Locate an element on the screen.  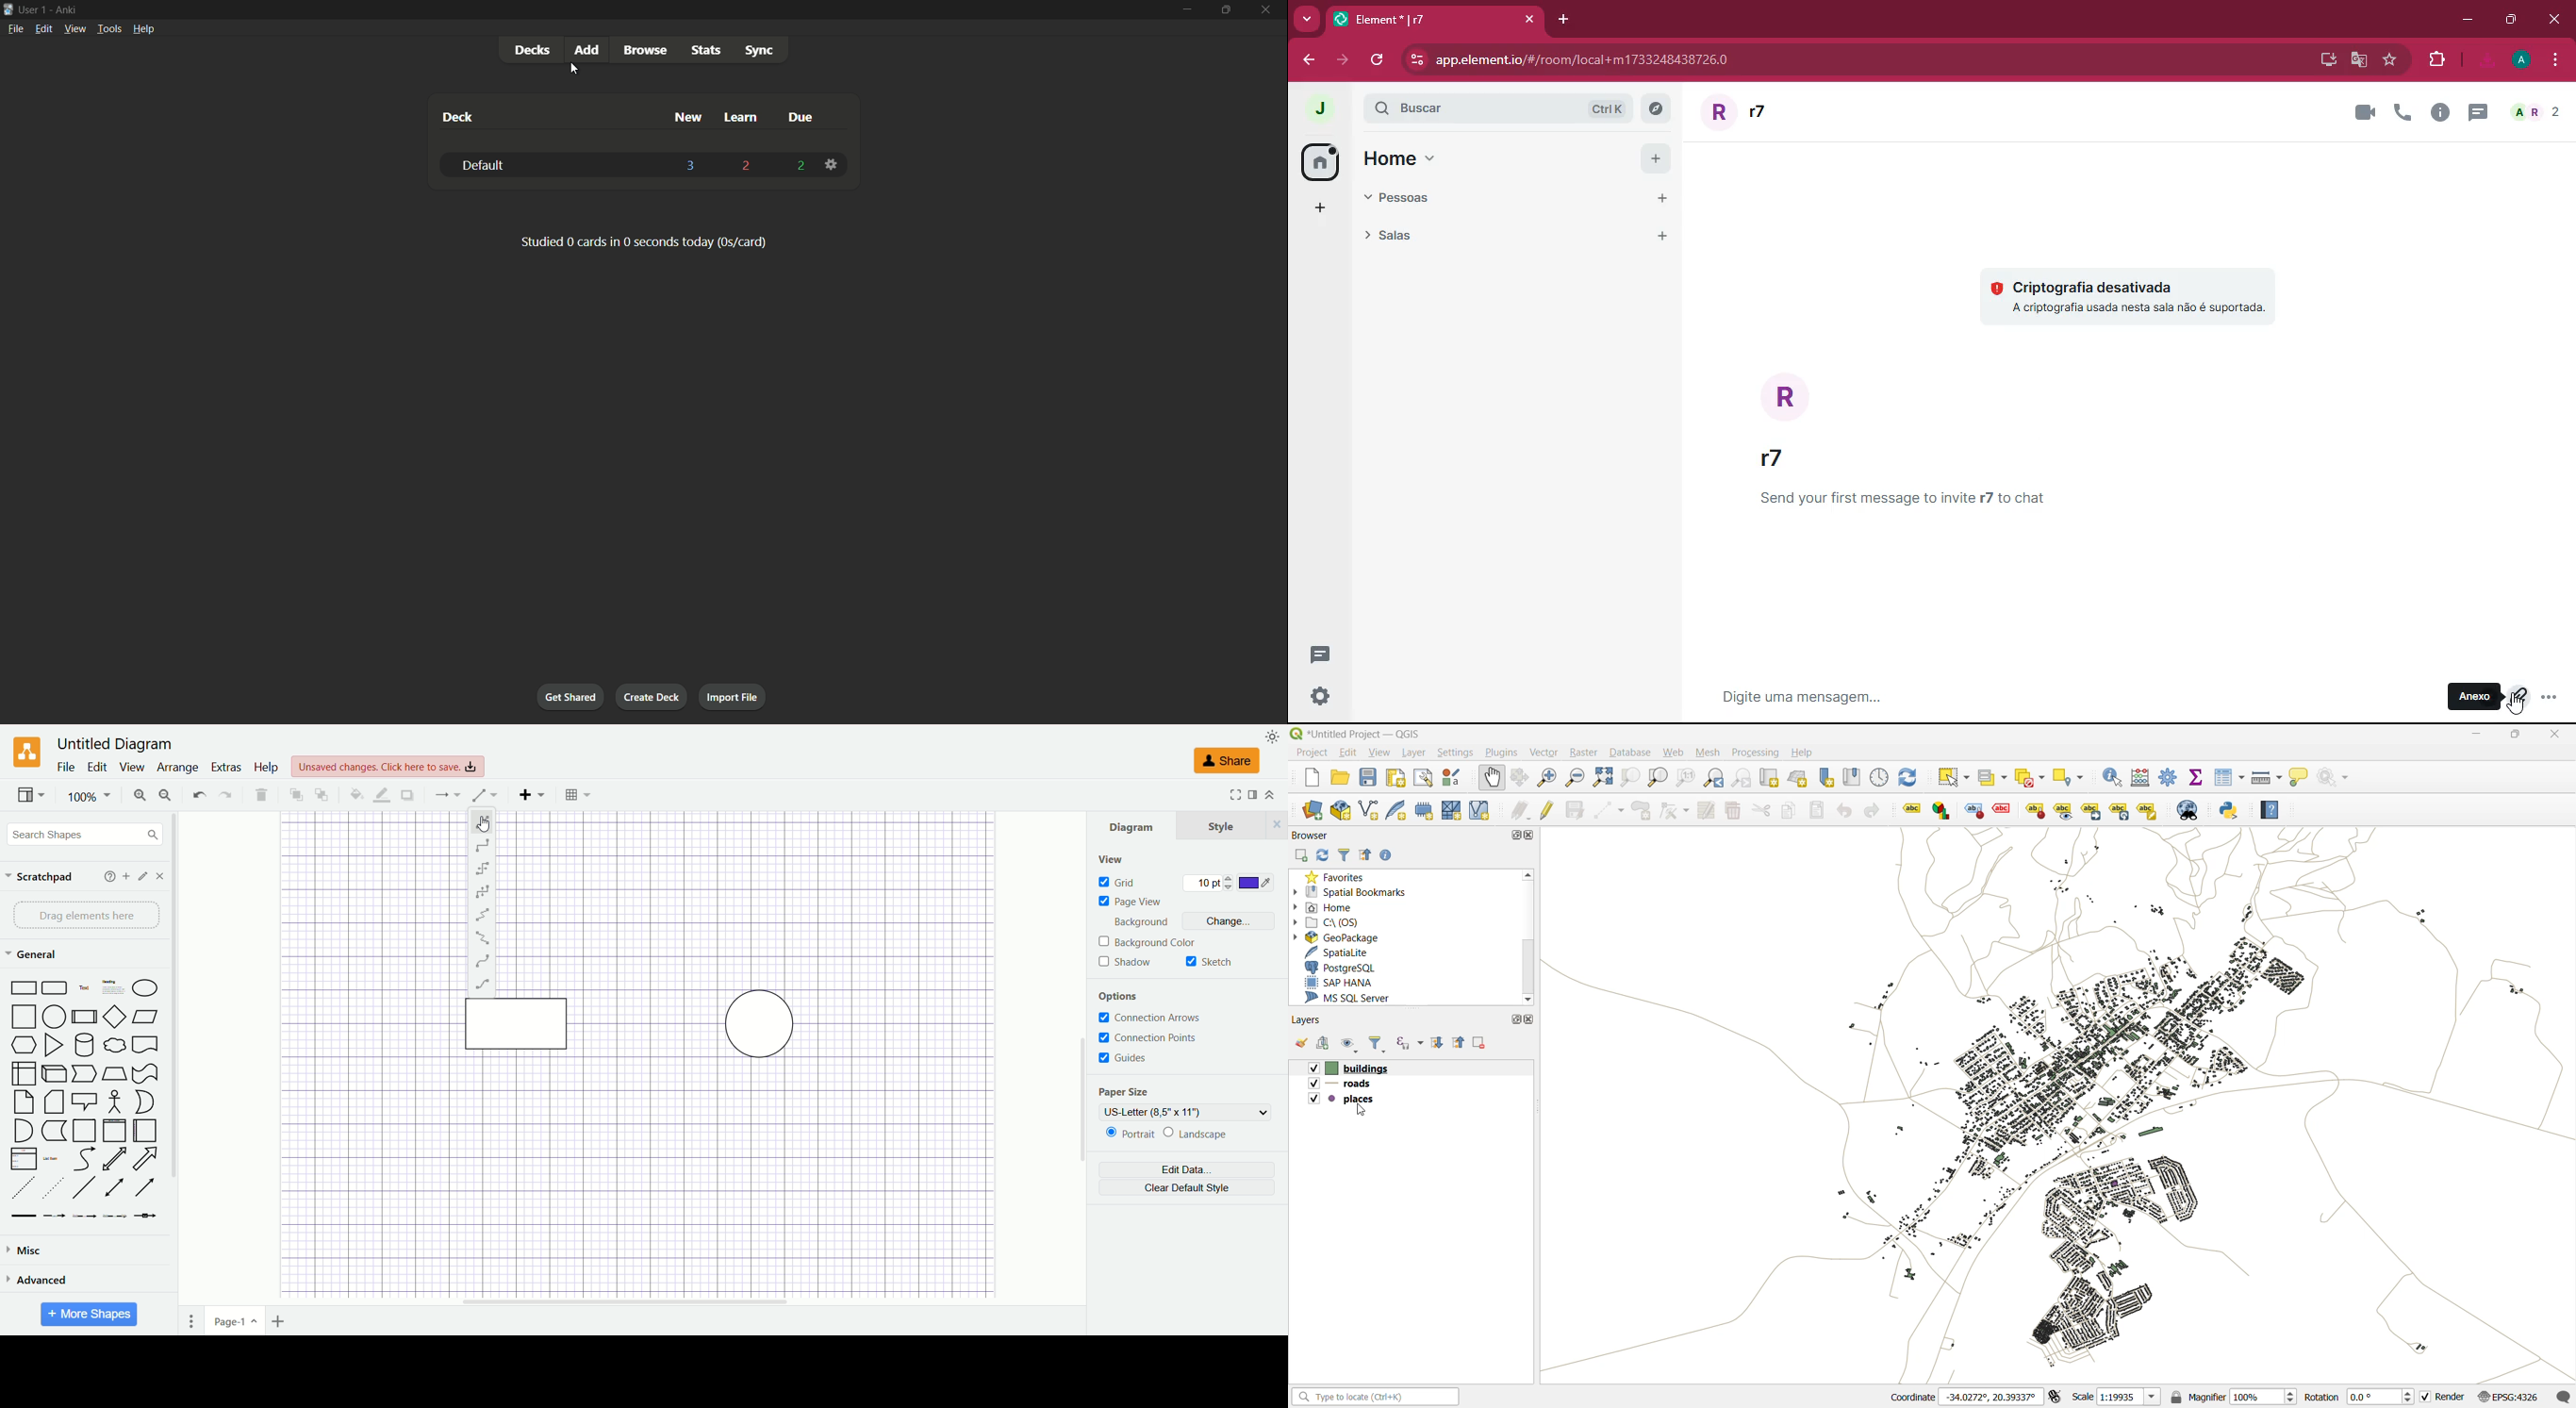
minimize is located at coordinates (2462, 19).